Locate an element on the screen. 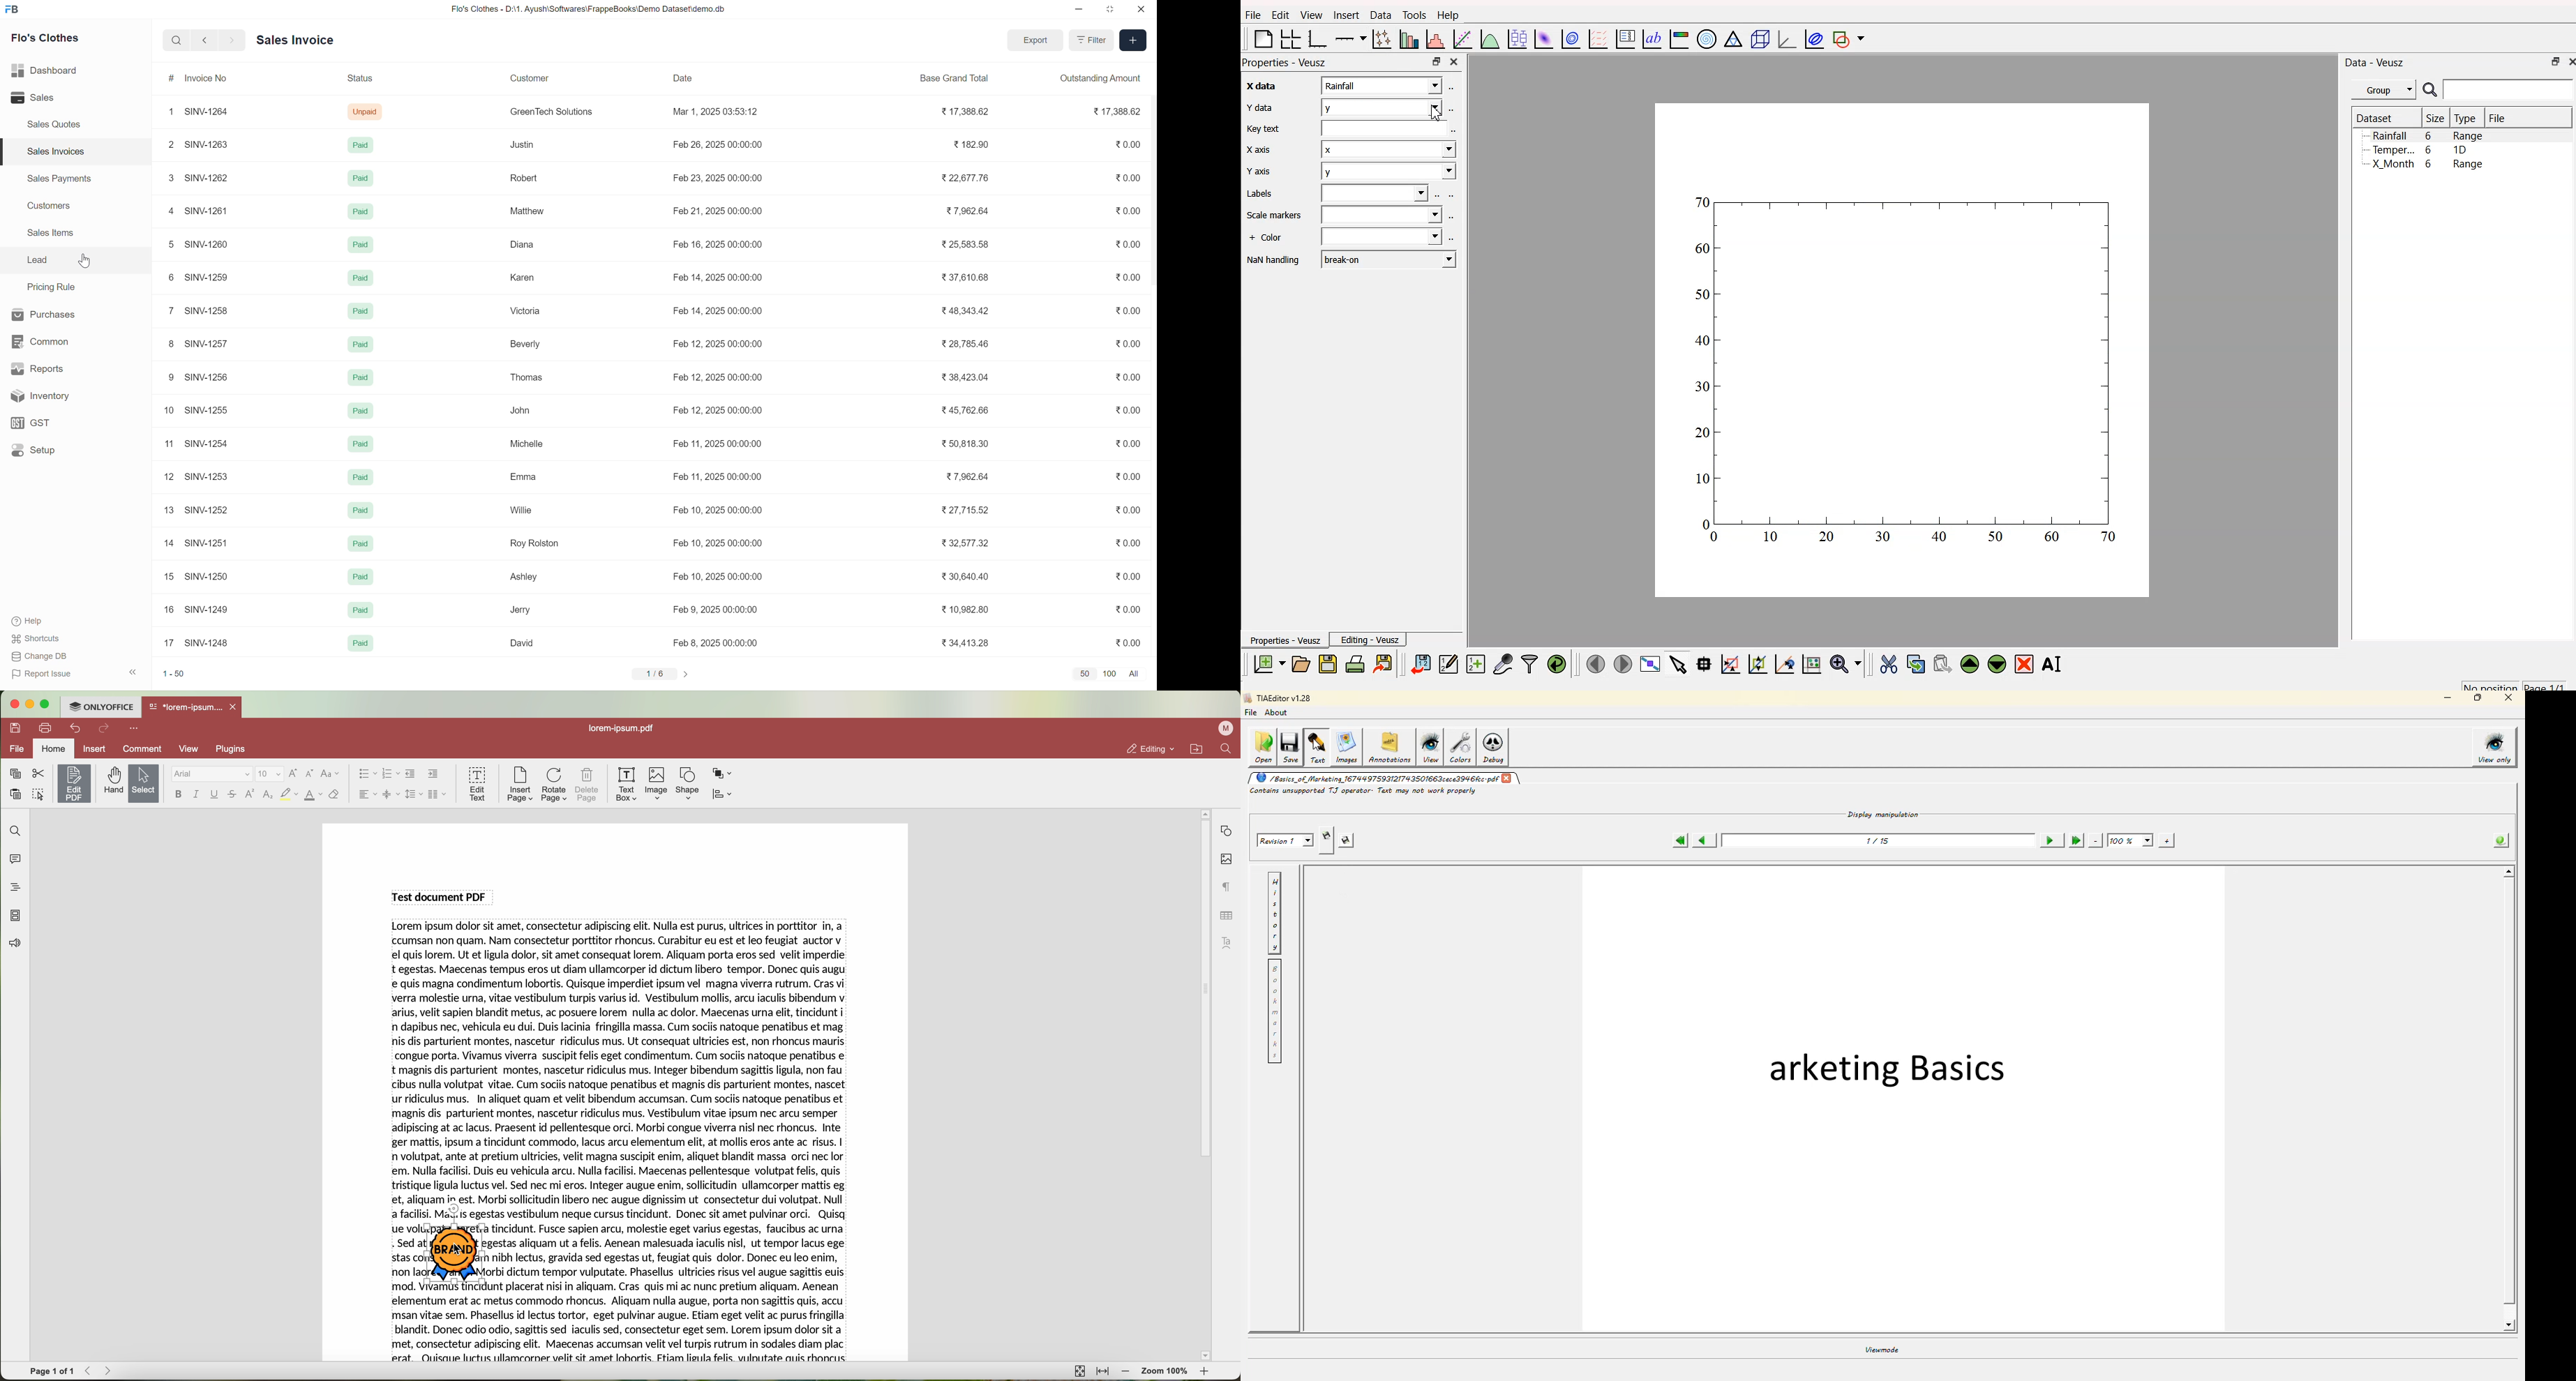  size font is located at coordinates (270, 774).